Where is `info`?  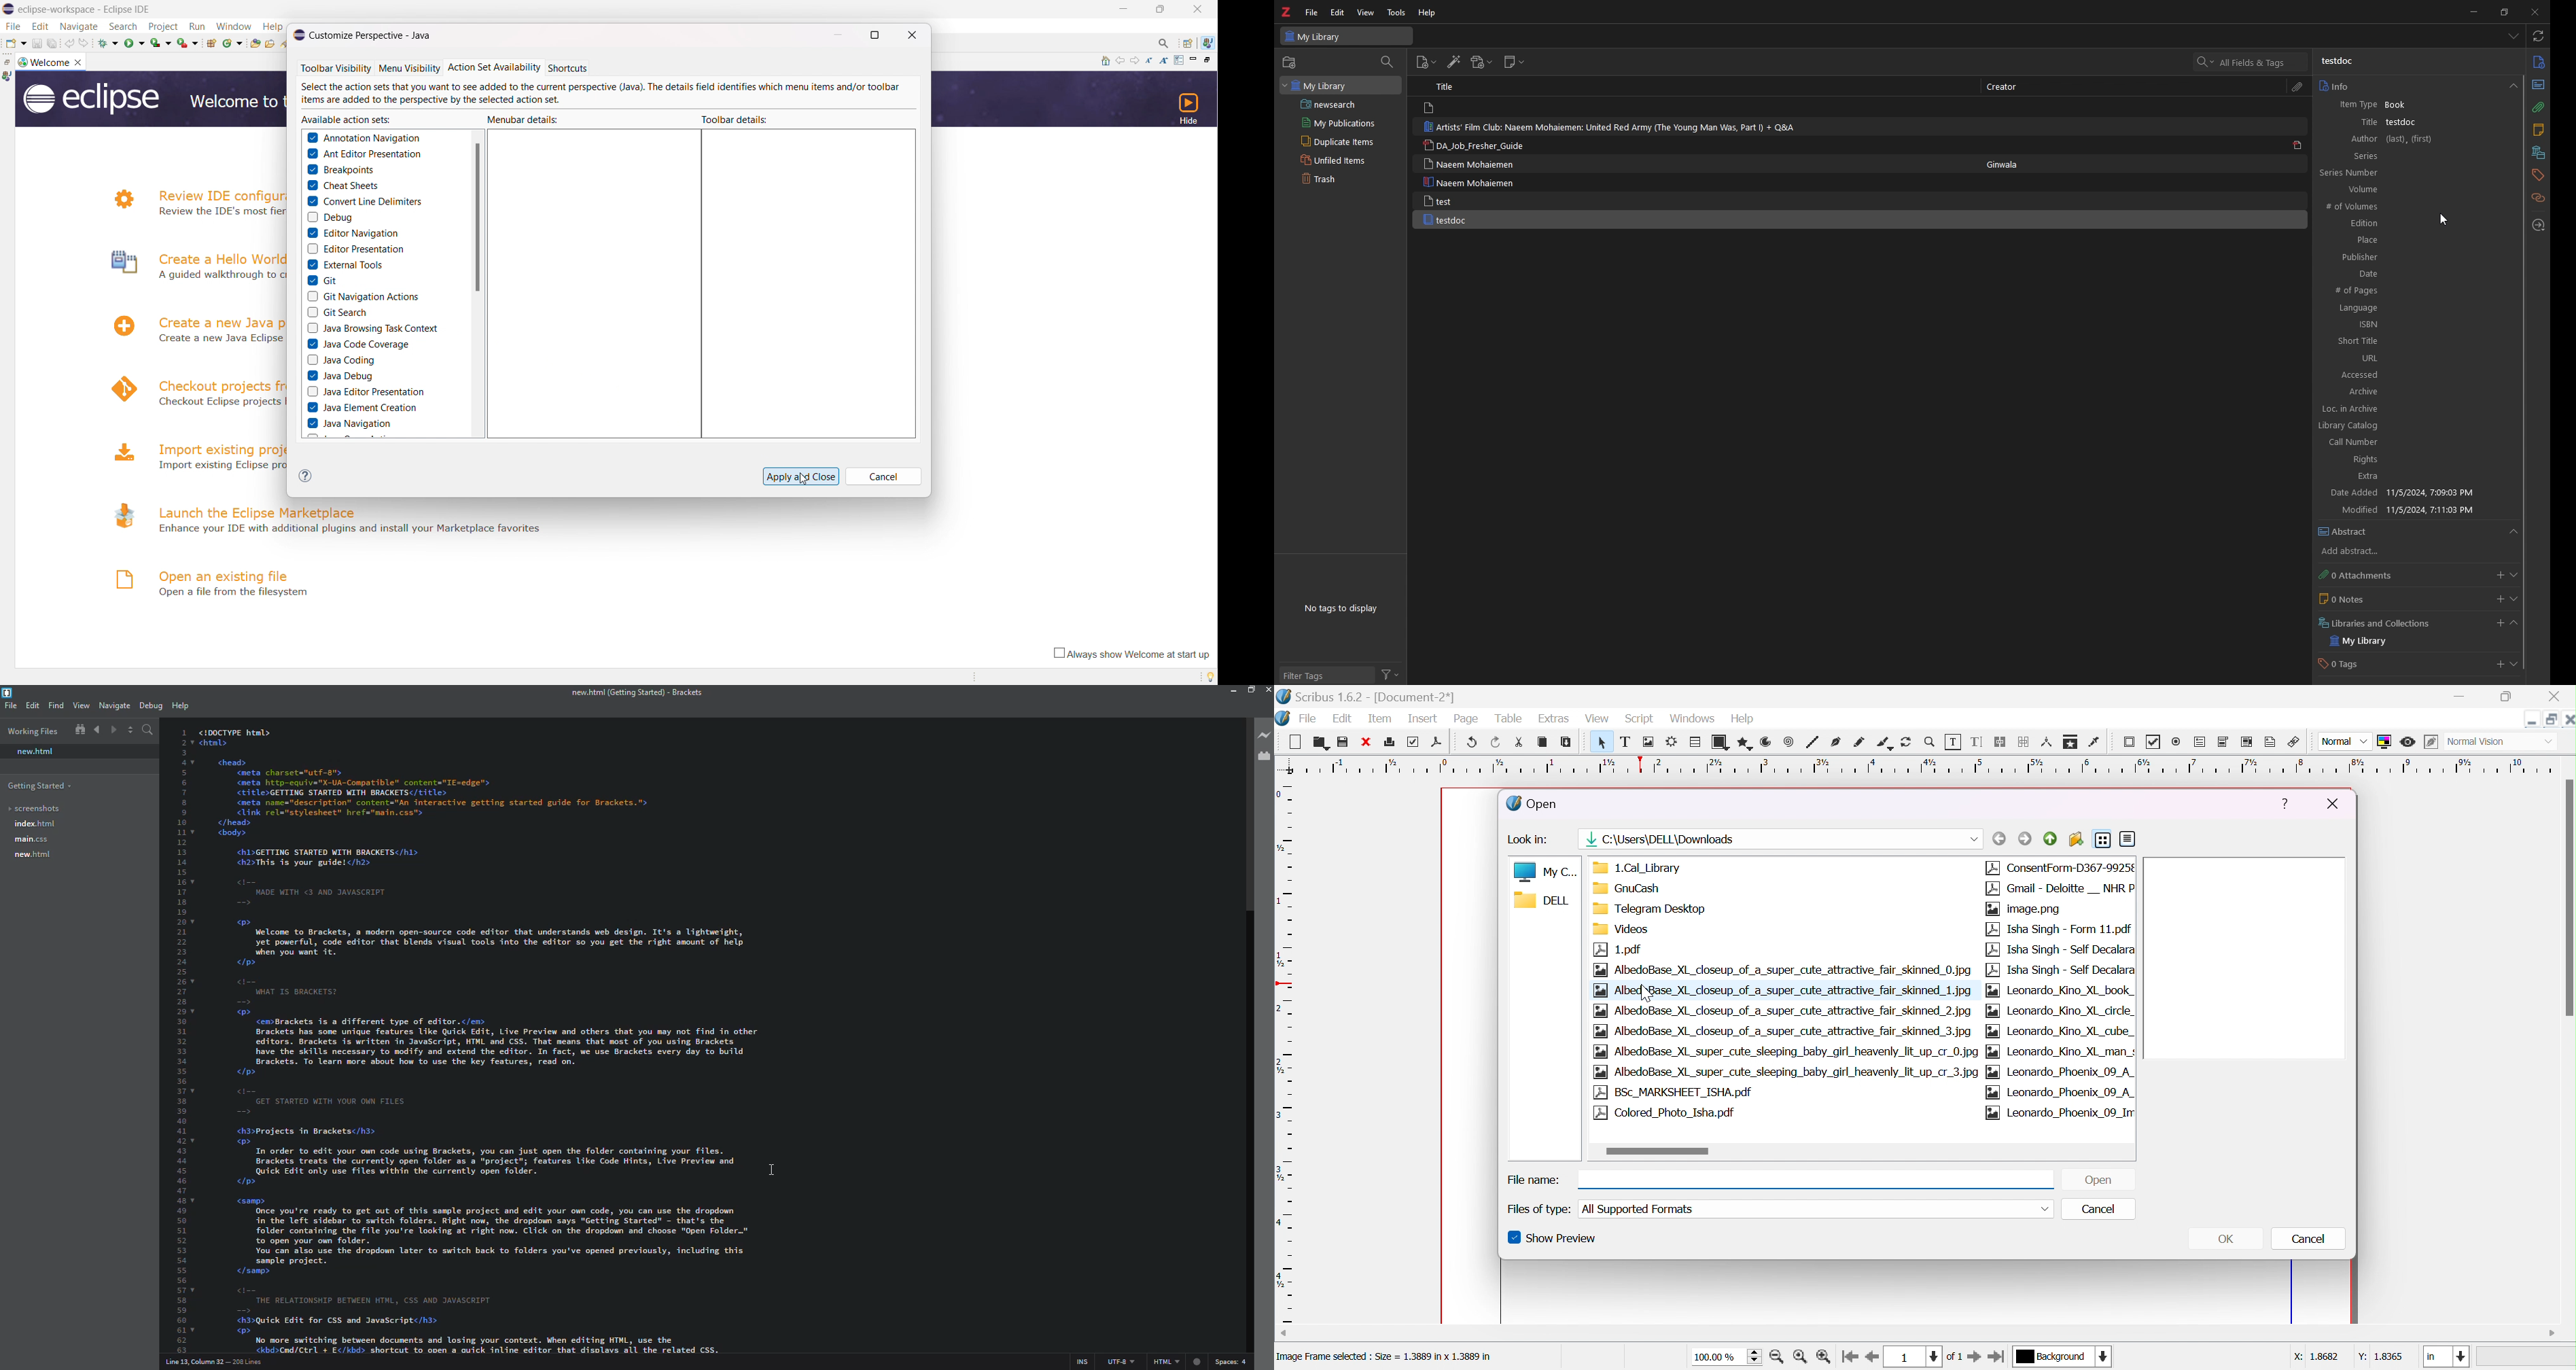
info is located at coordinates (2539, 62).